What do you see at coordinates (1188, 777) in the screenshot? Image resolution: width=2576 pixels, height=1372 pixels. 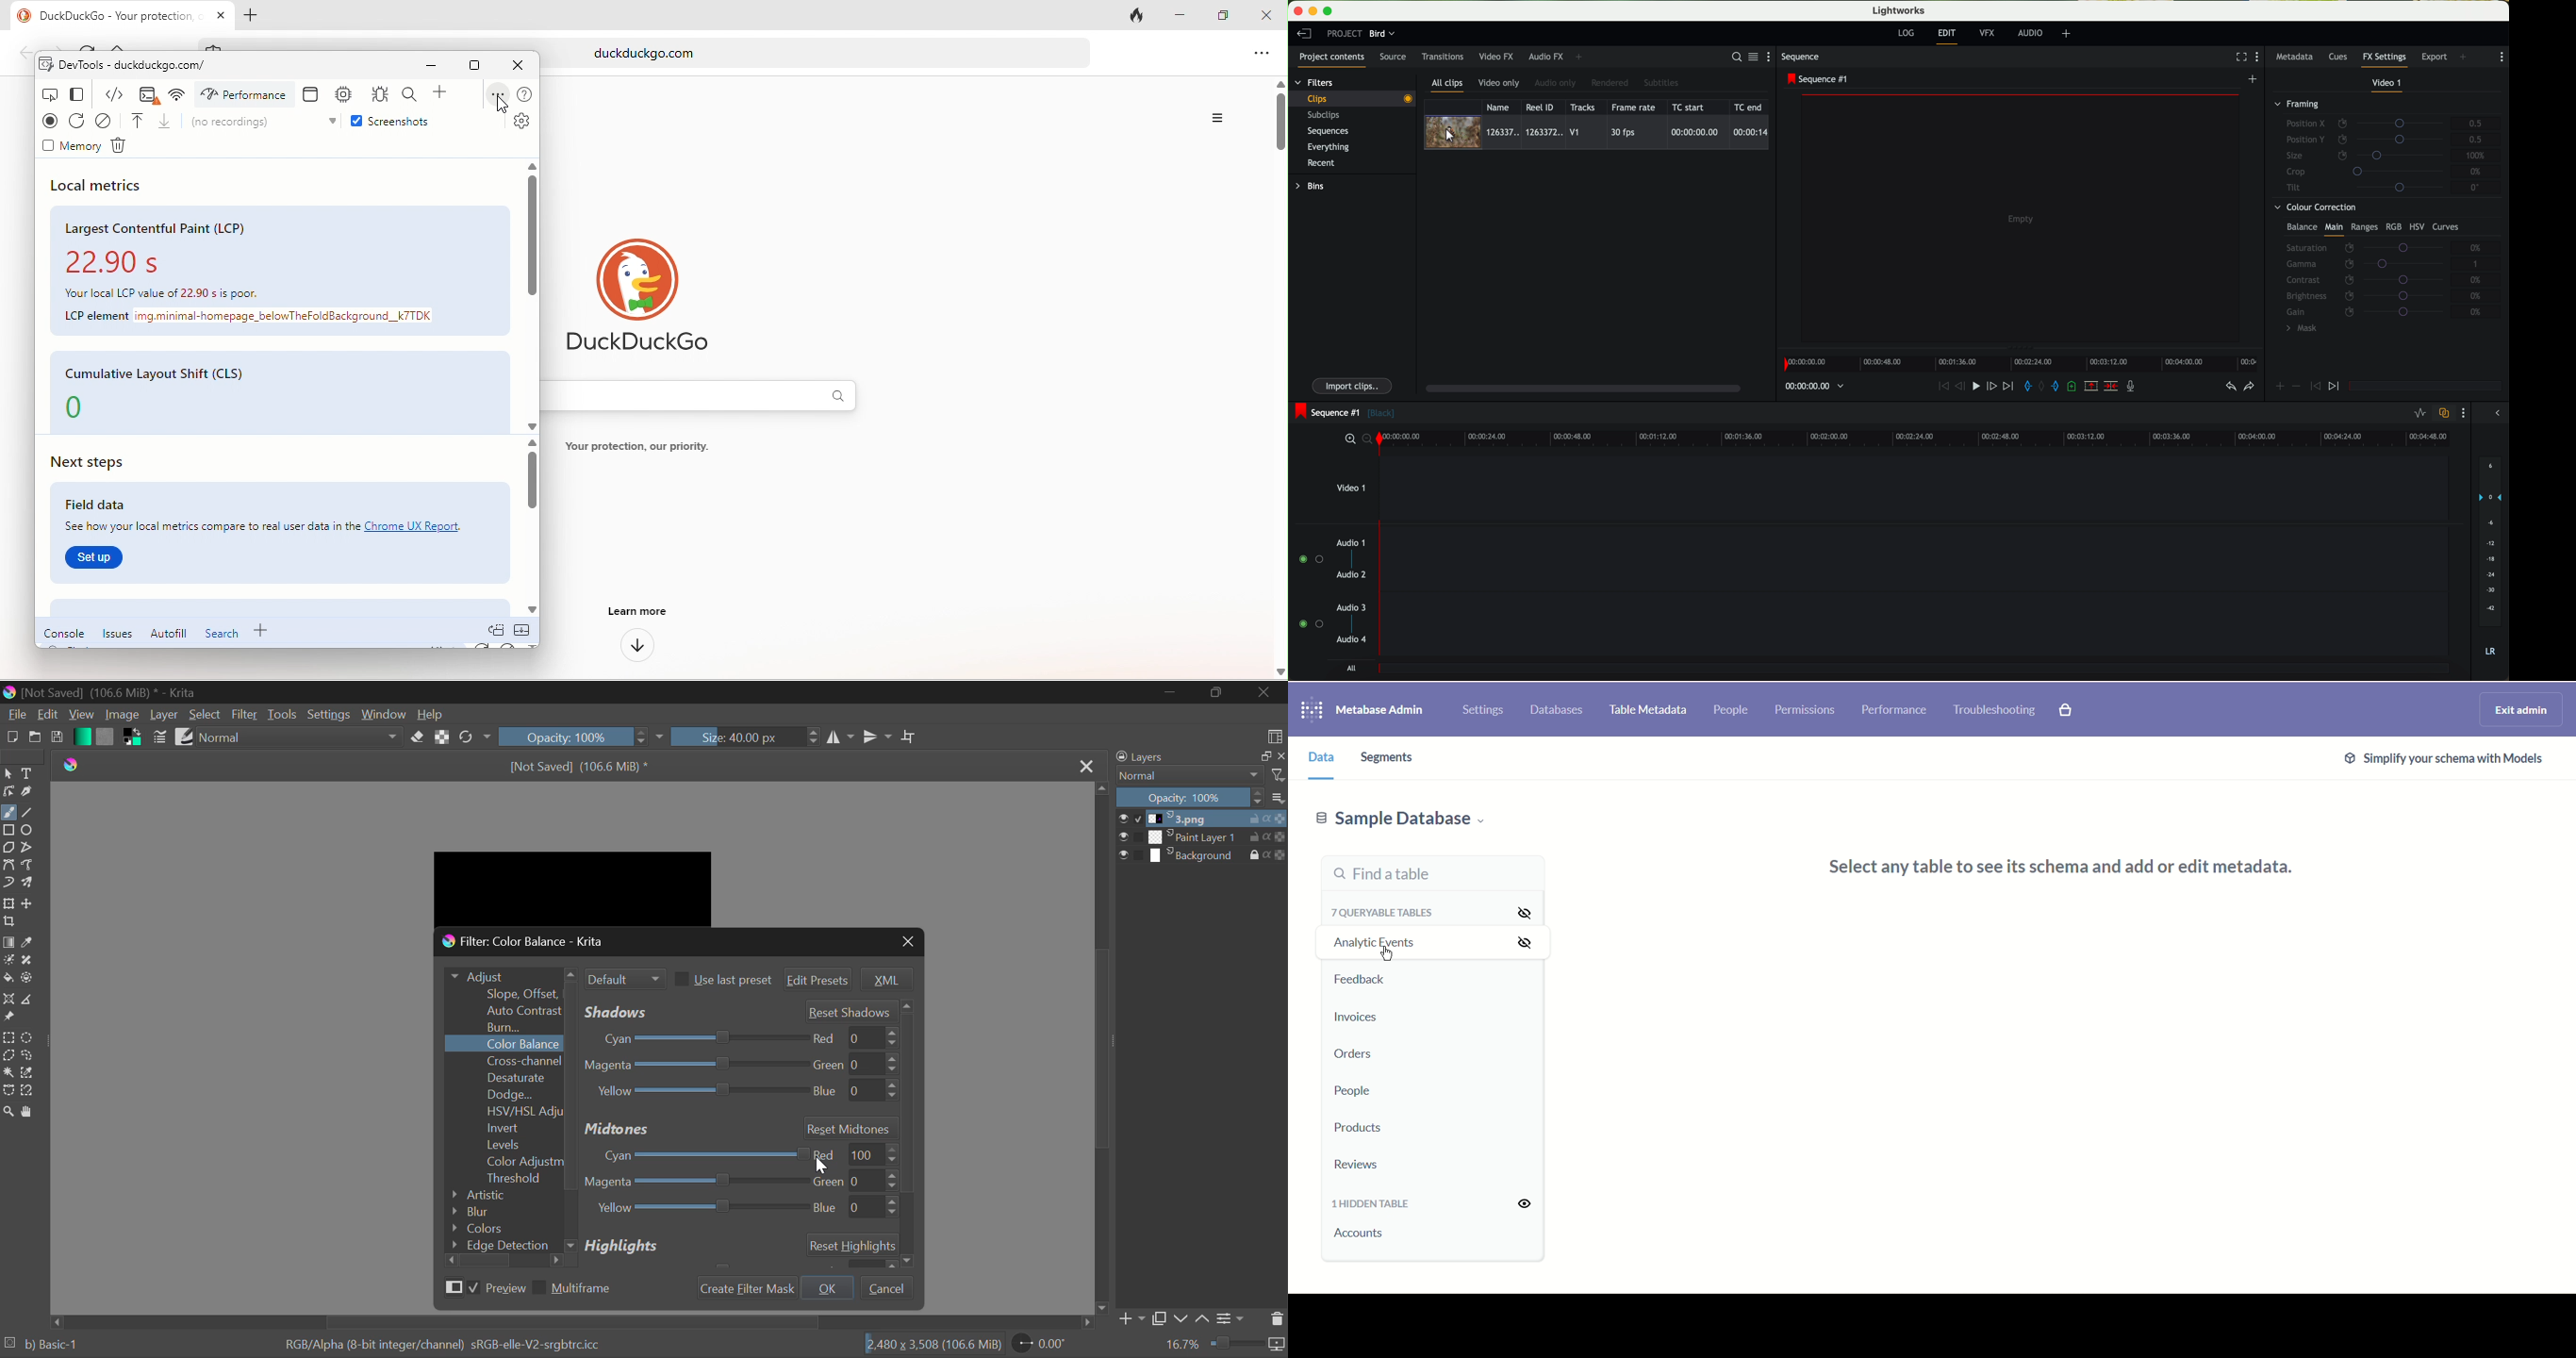 I see `Normal` at bounding box center [1188, 777].